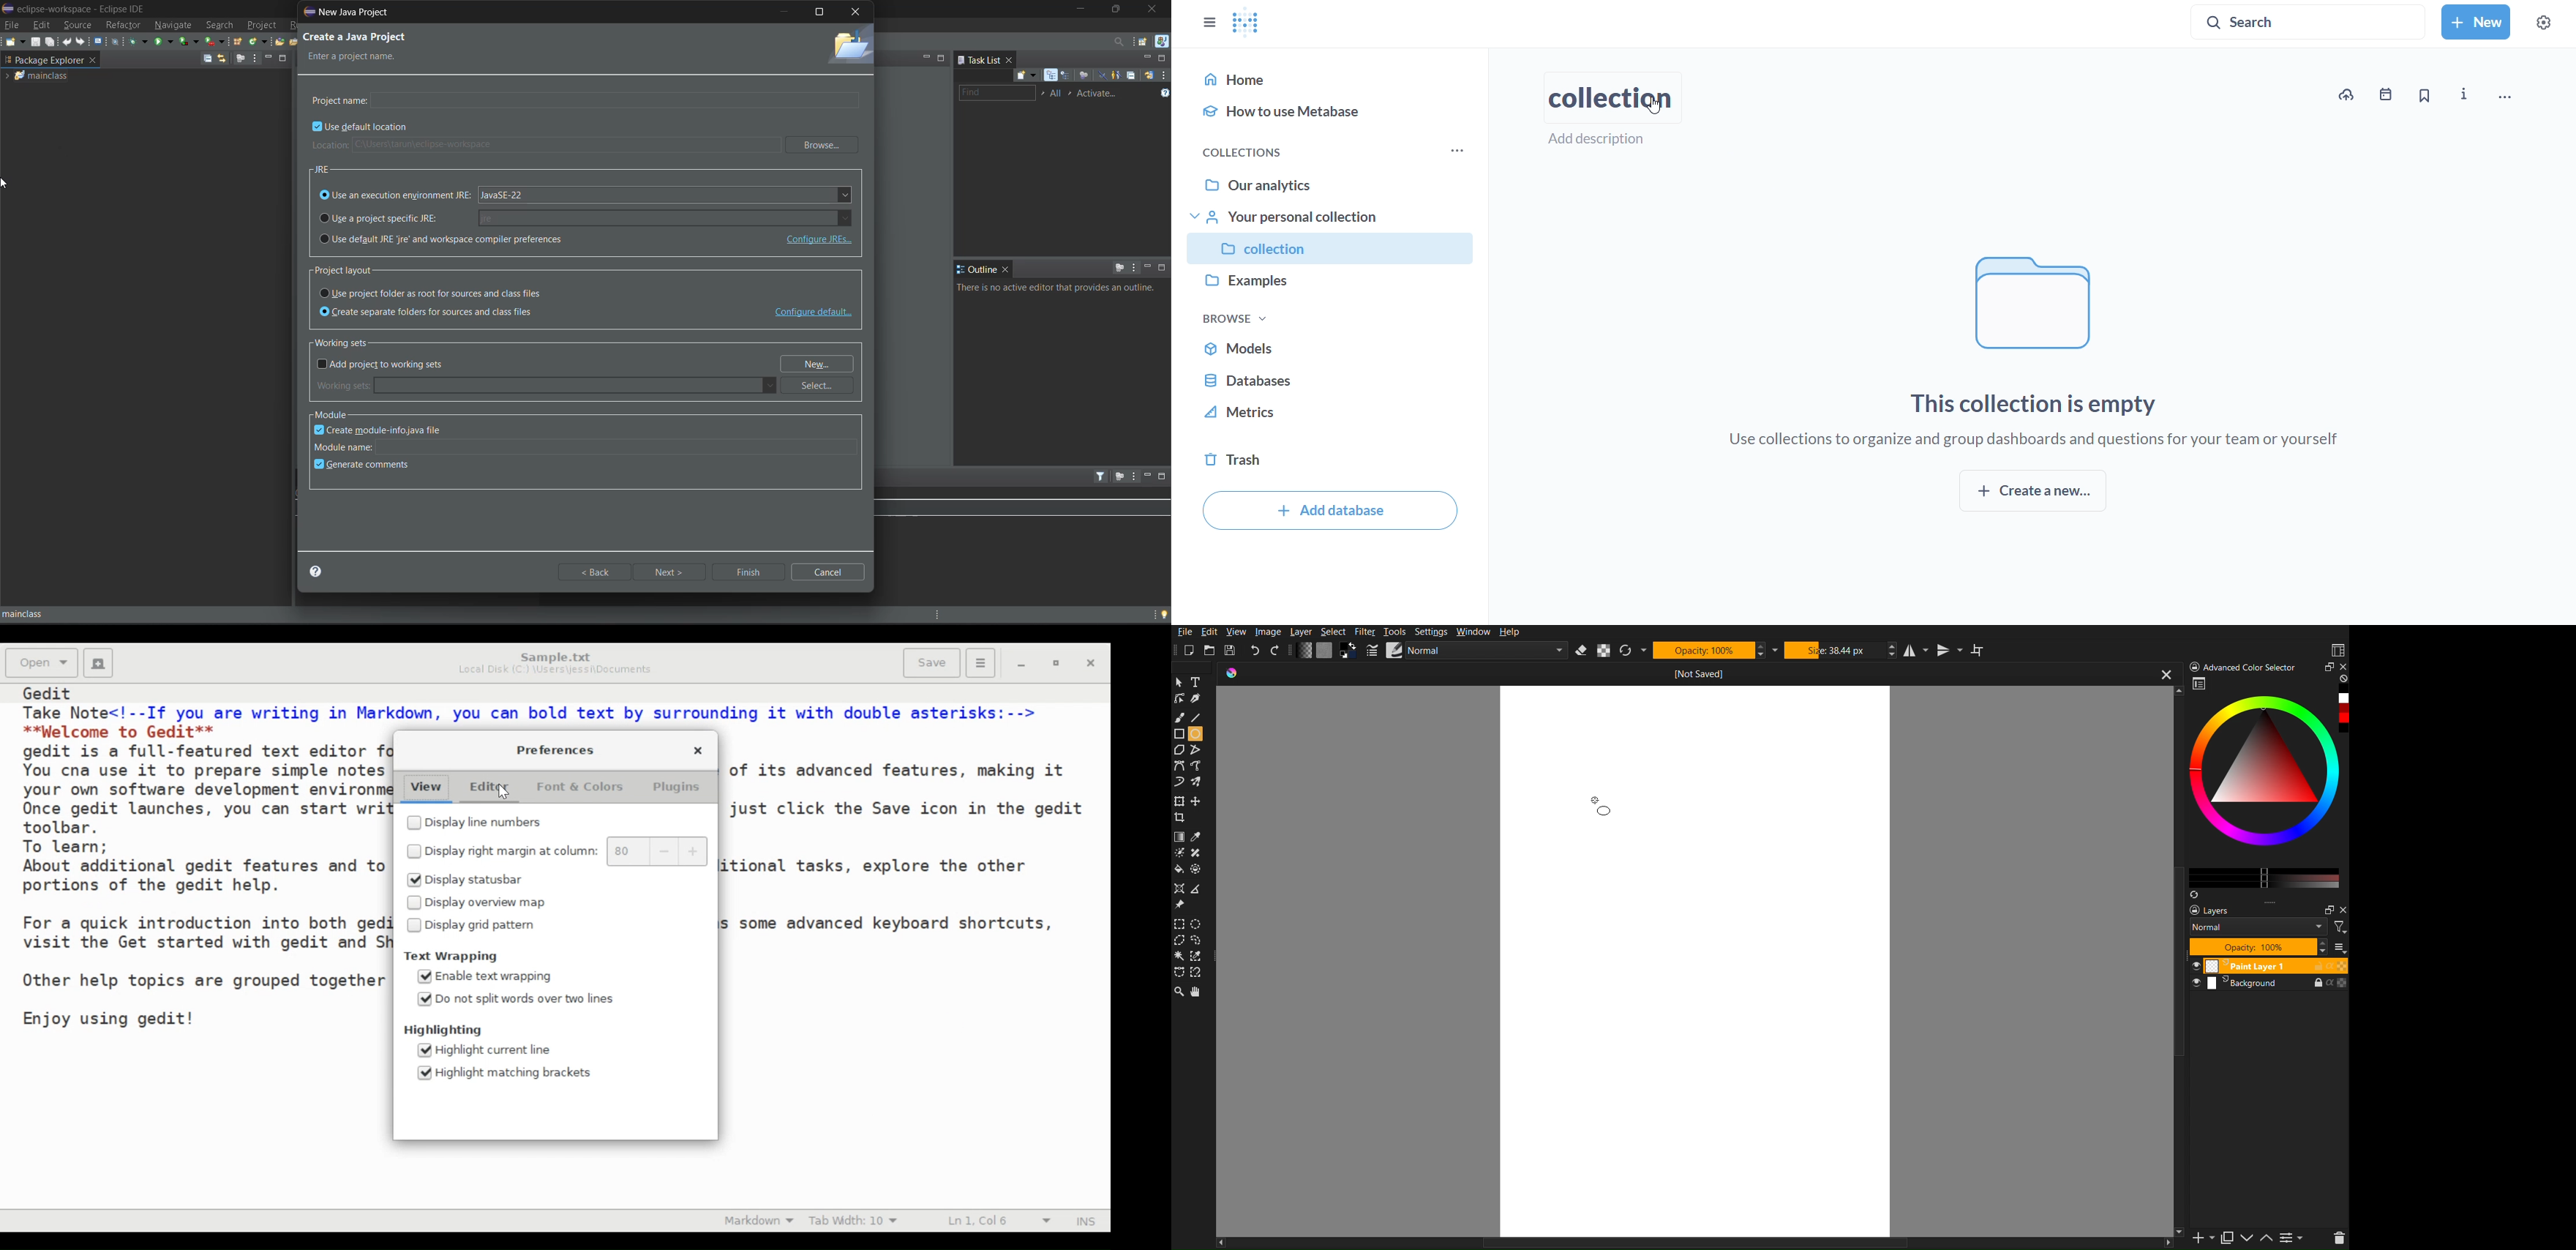  I want to click on browse, so click(1235, 318).